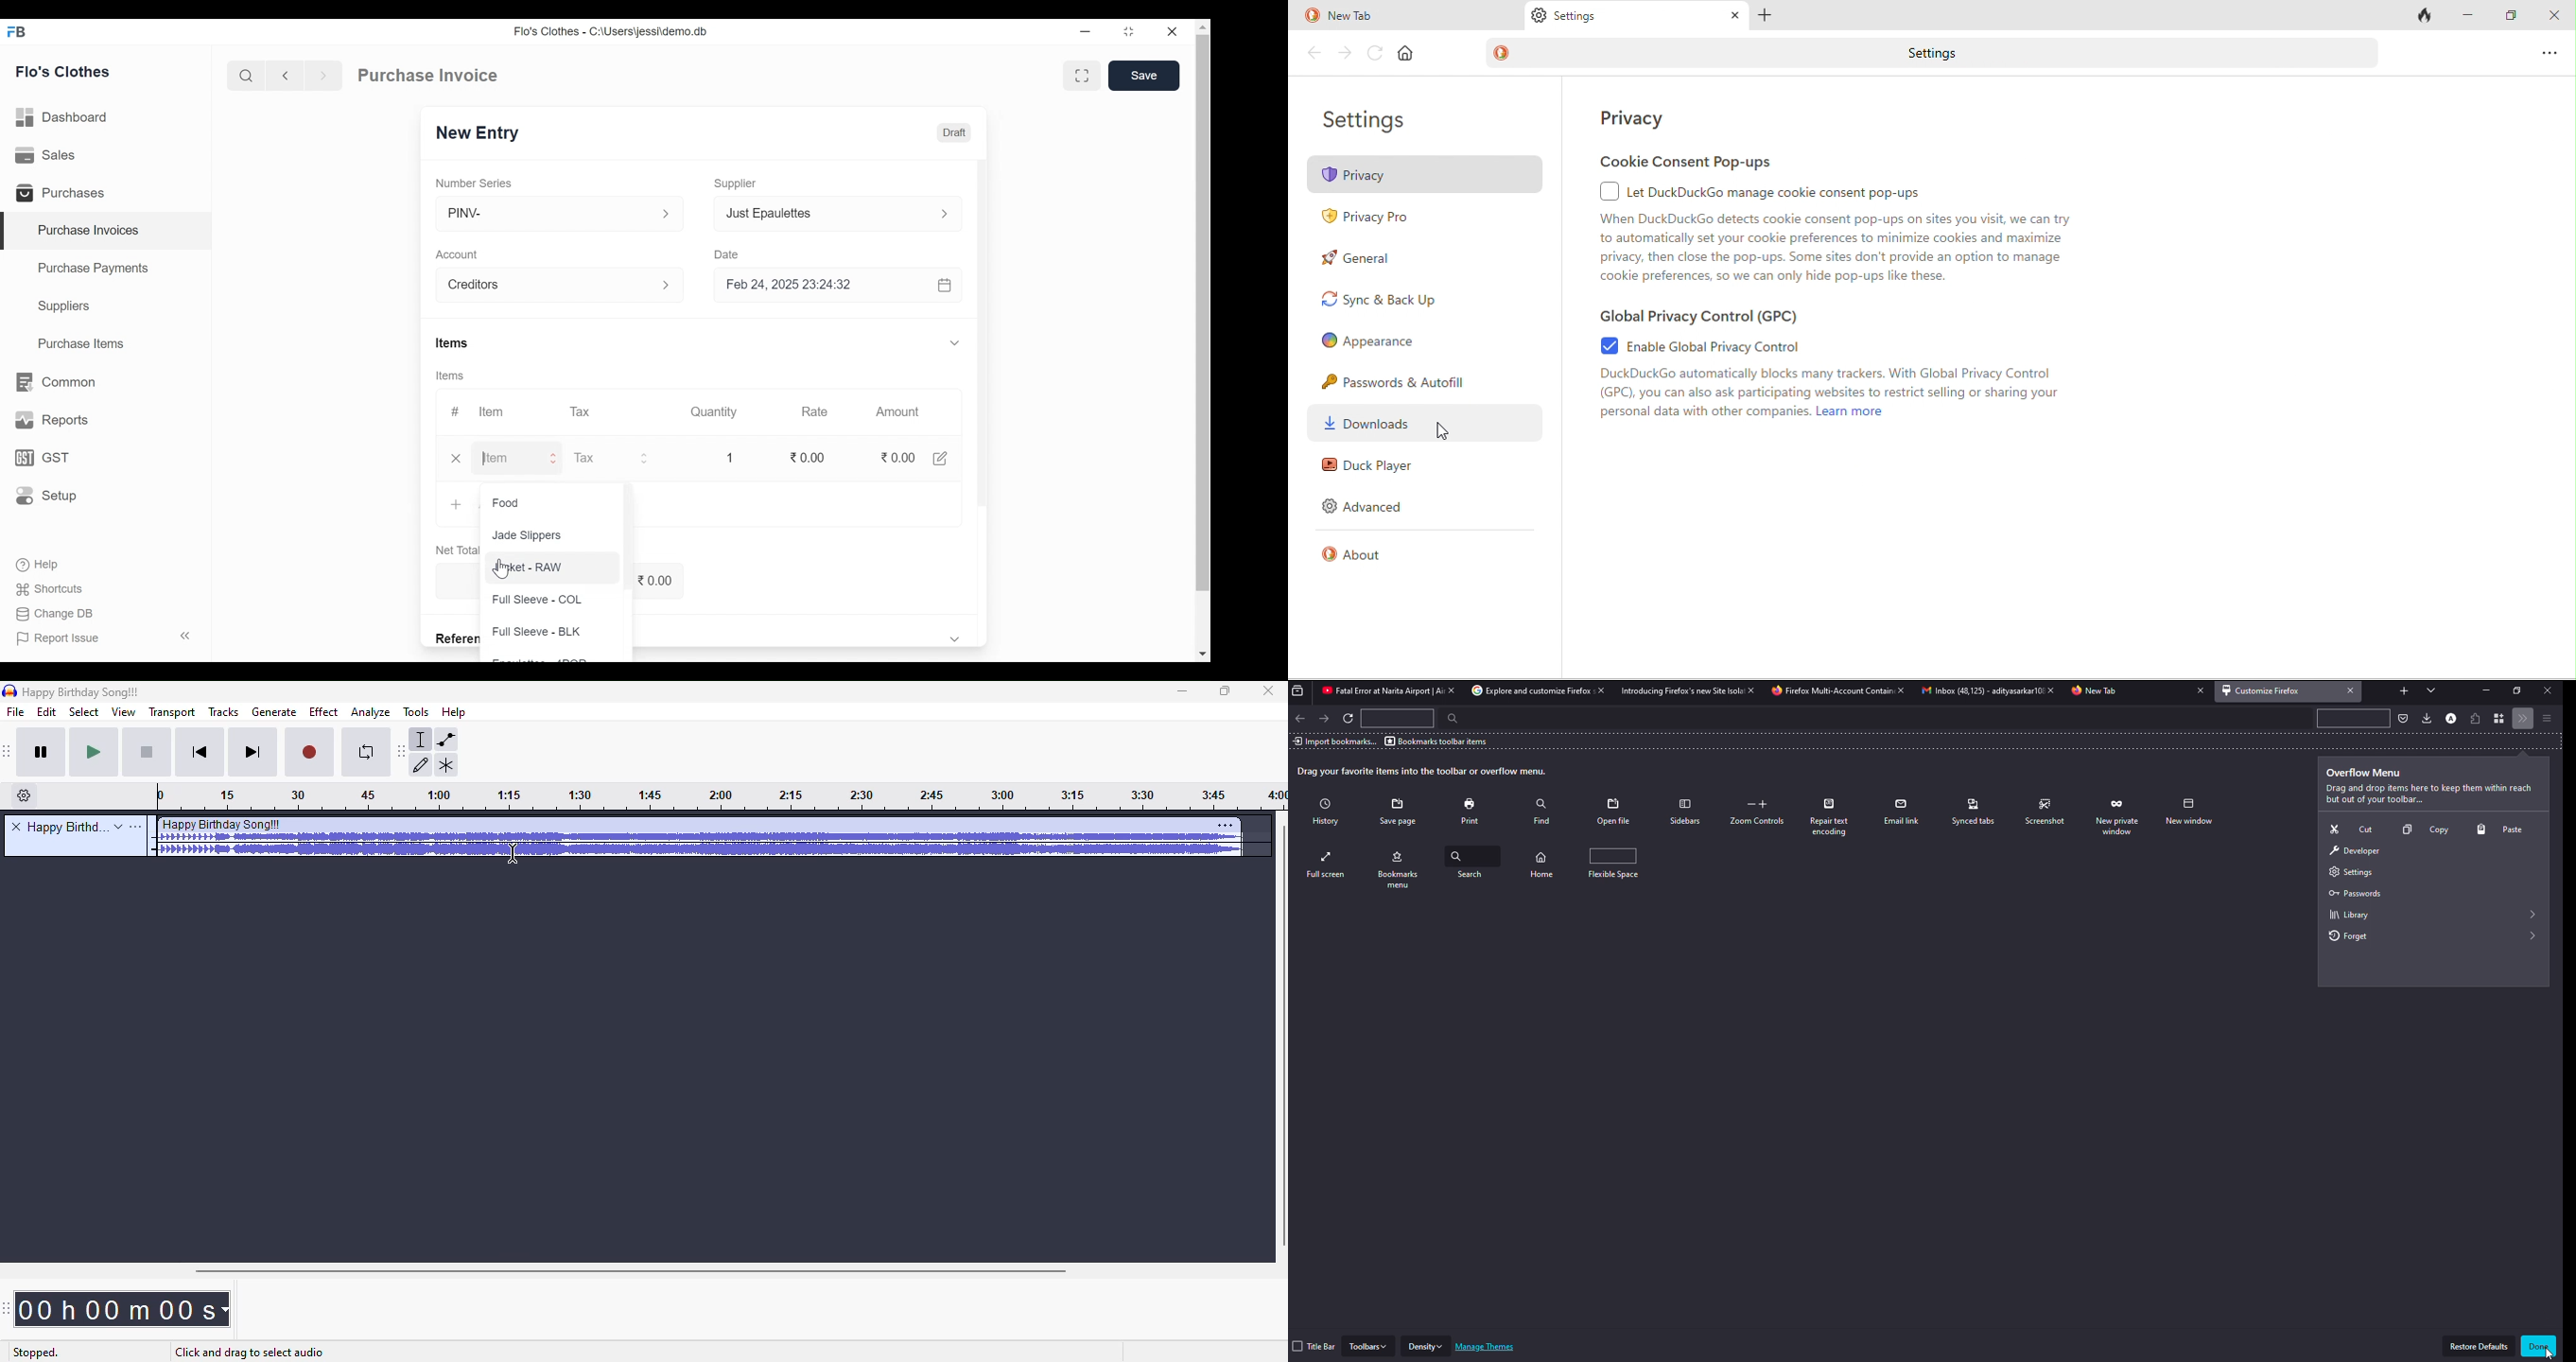  Describe the element at coordinates (2265, 690) in the screenshot. I see `customize` at that location.